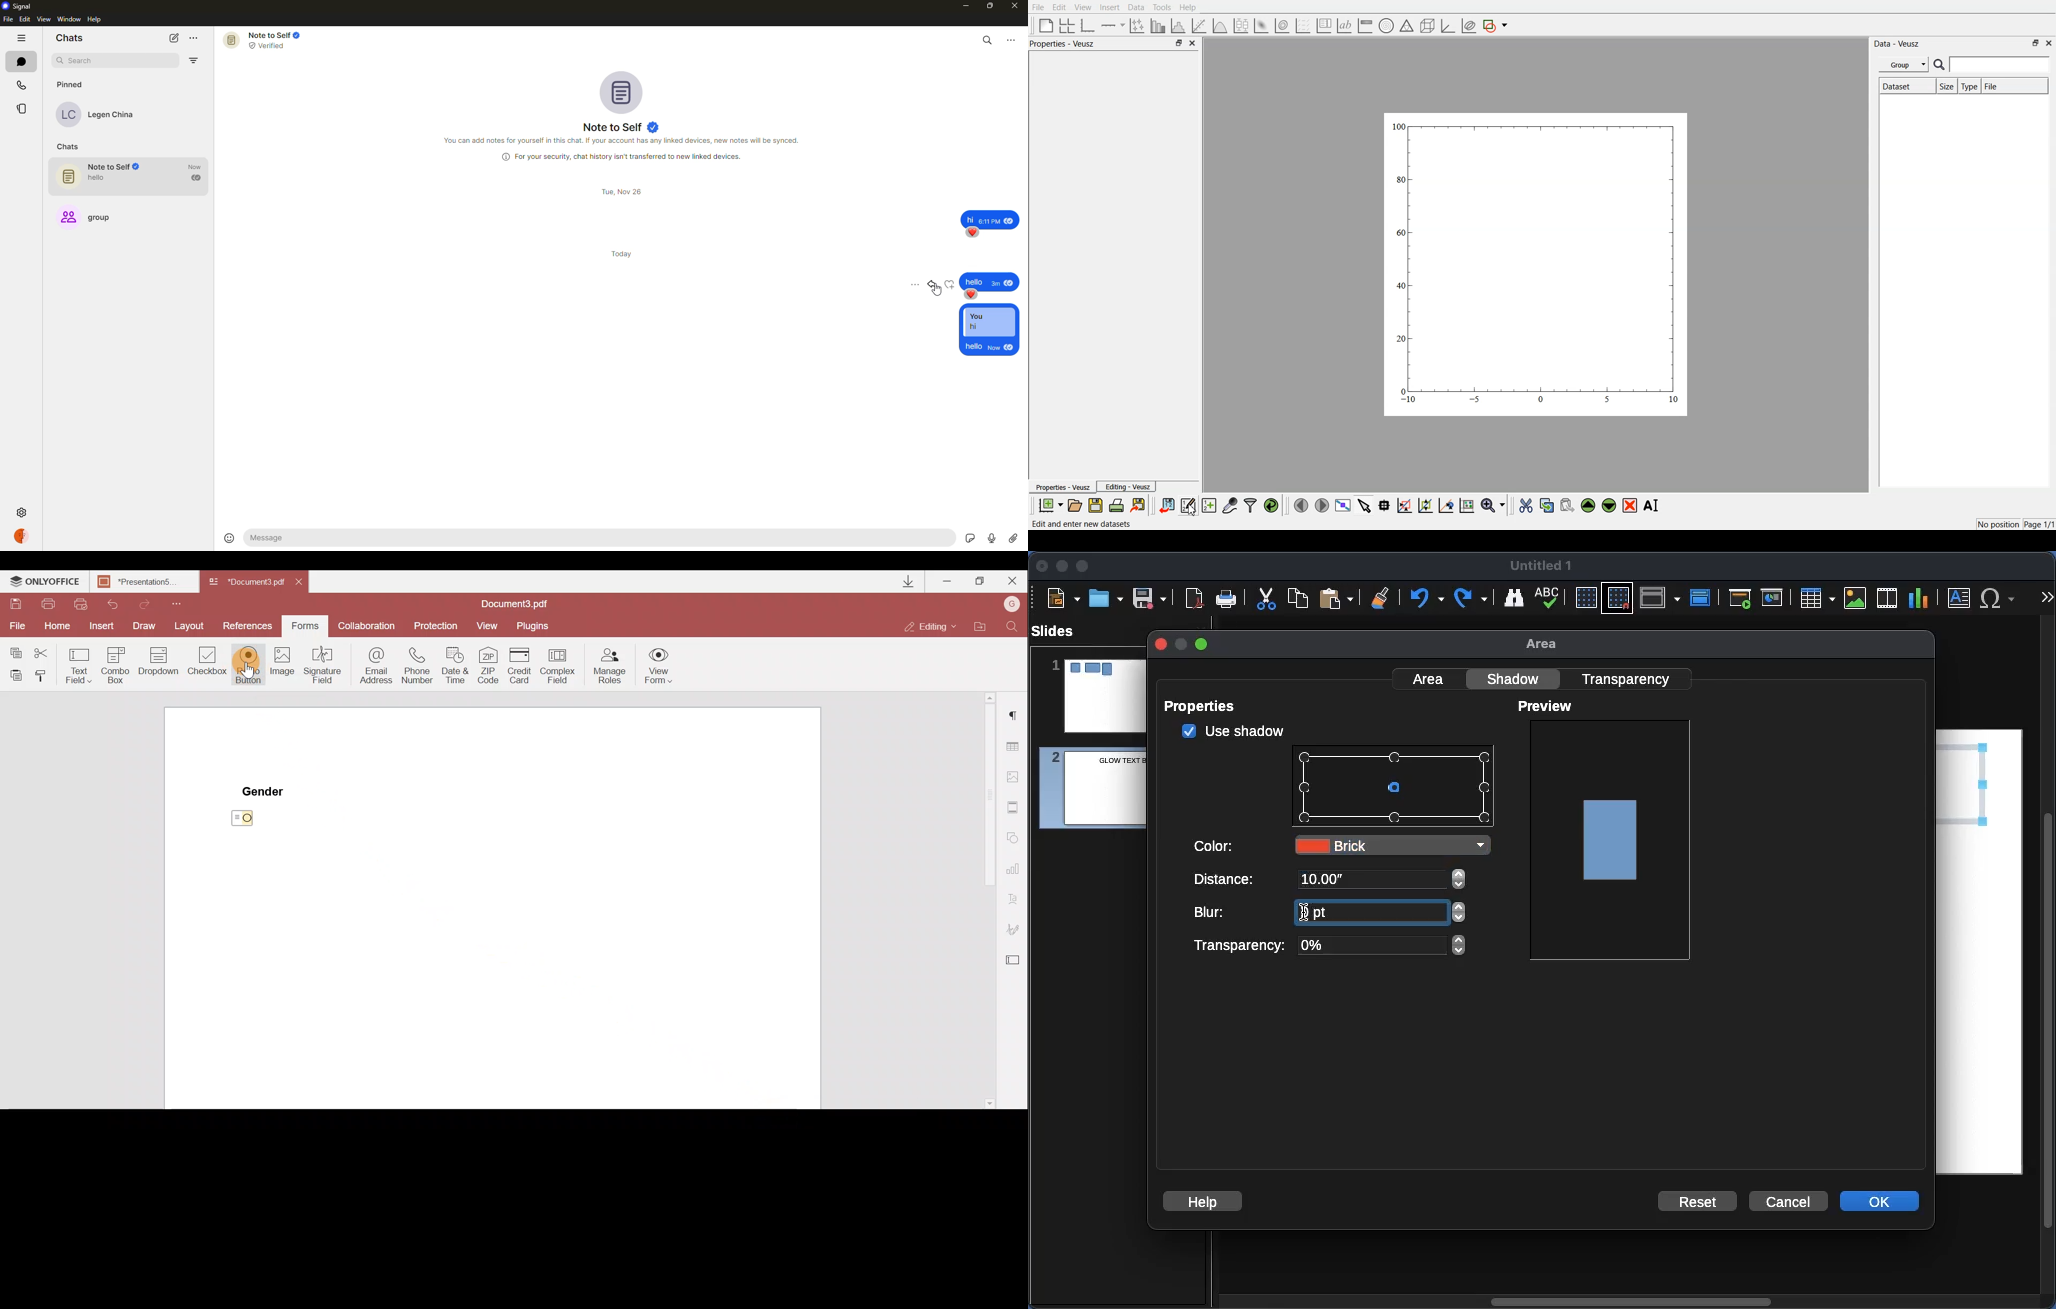  Describe the element at coordinates (1151, 597) in the screenshot. I see `Save` at that location.